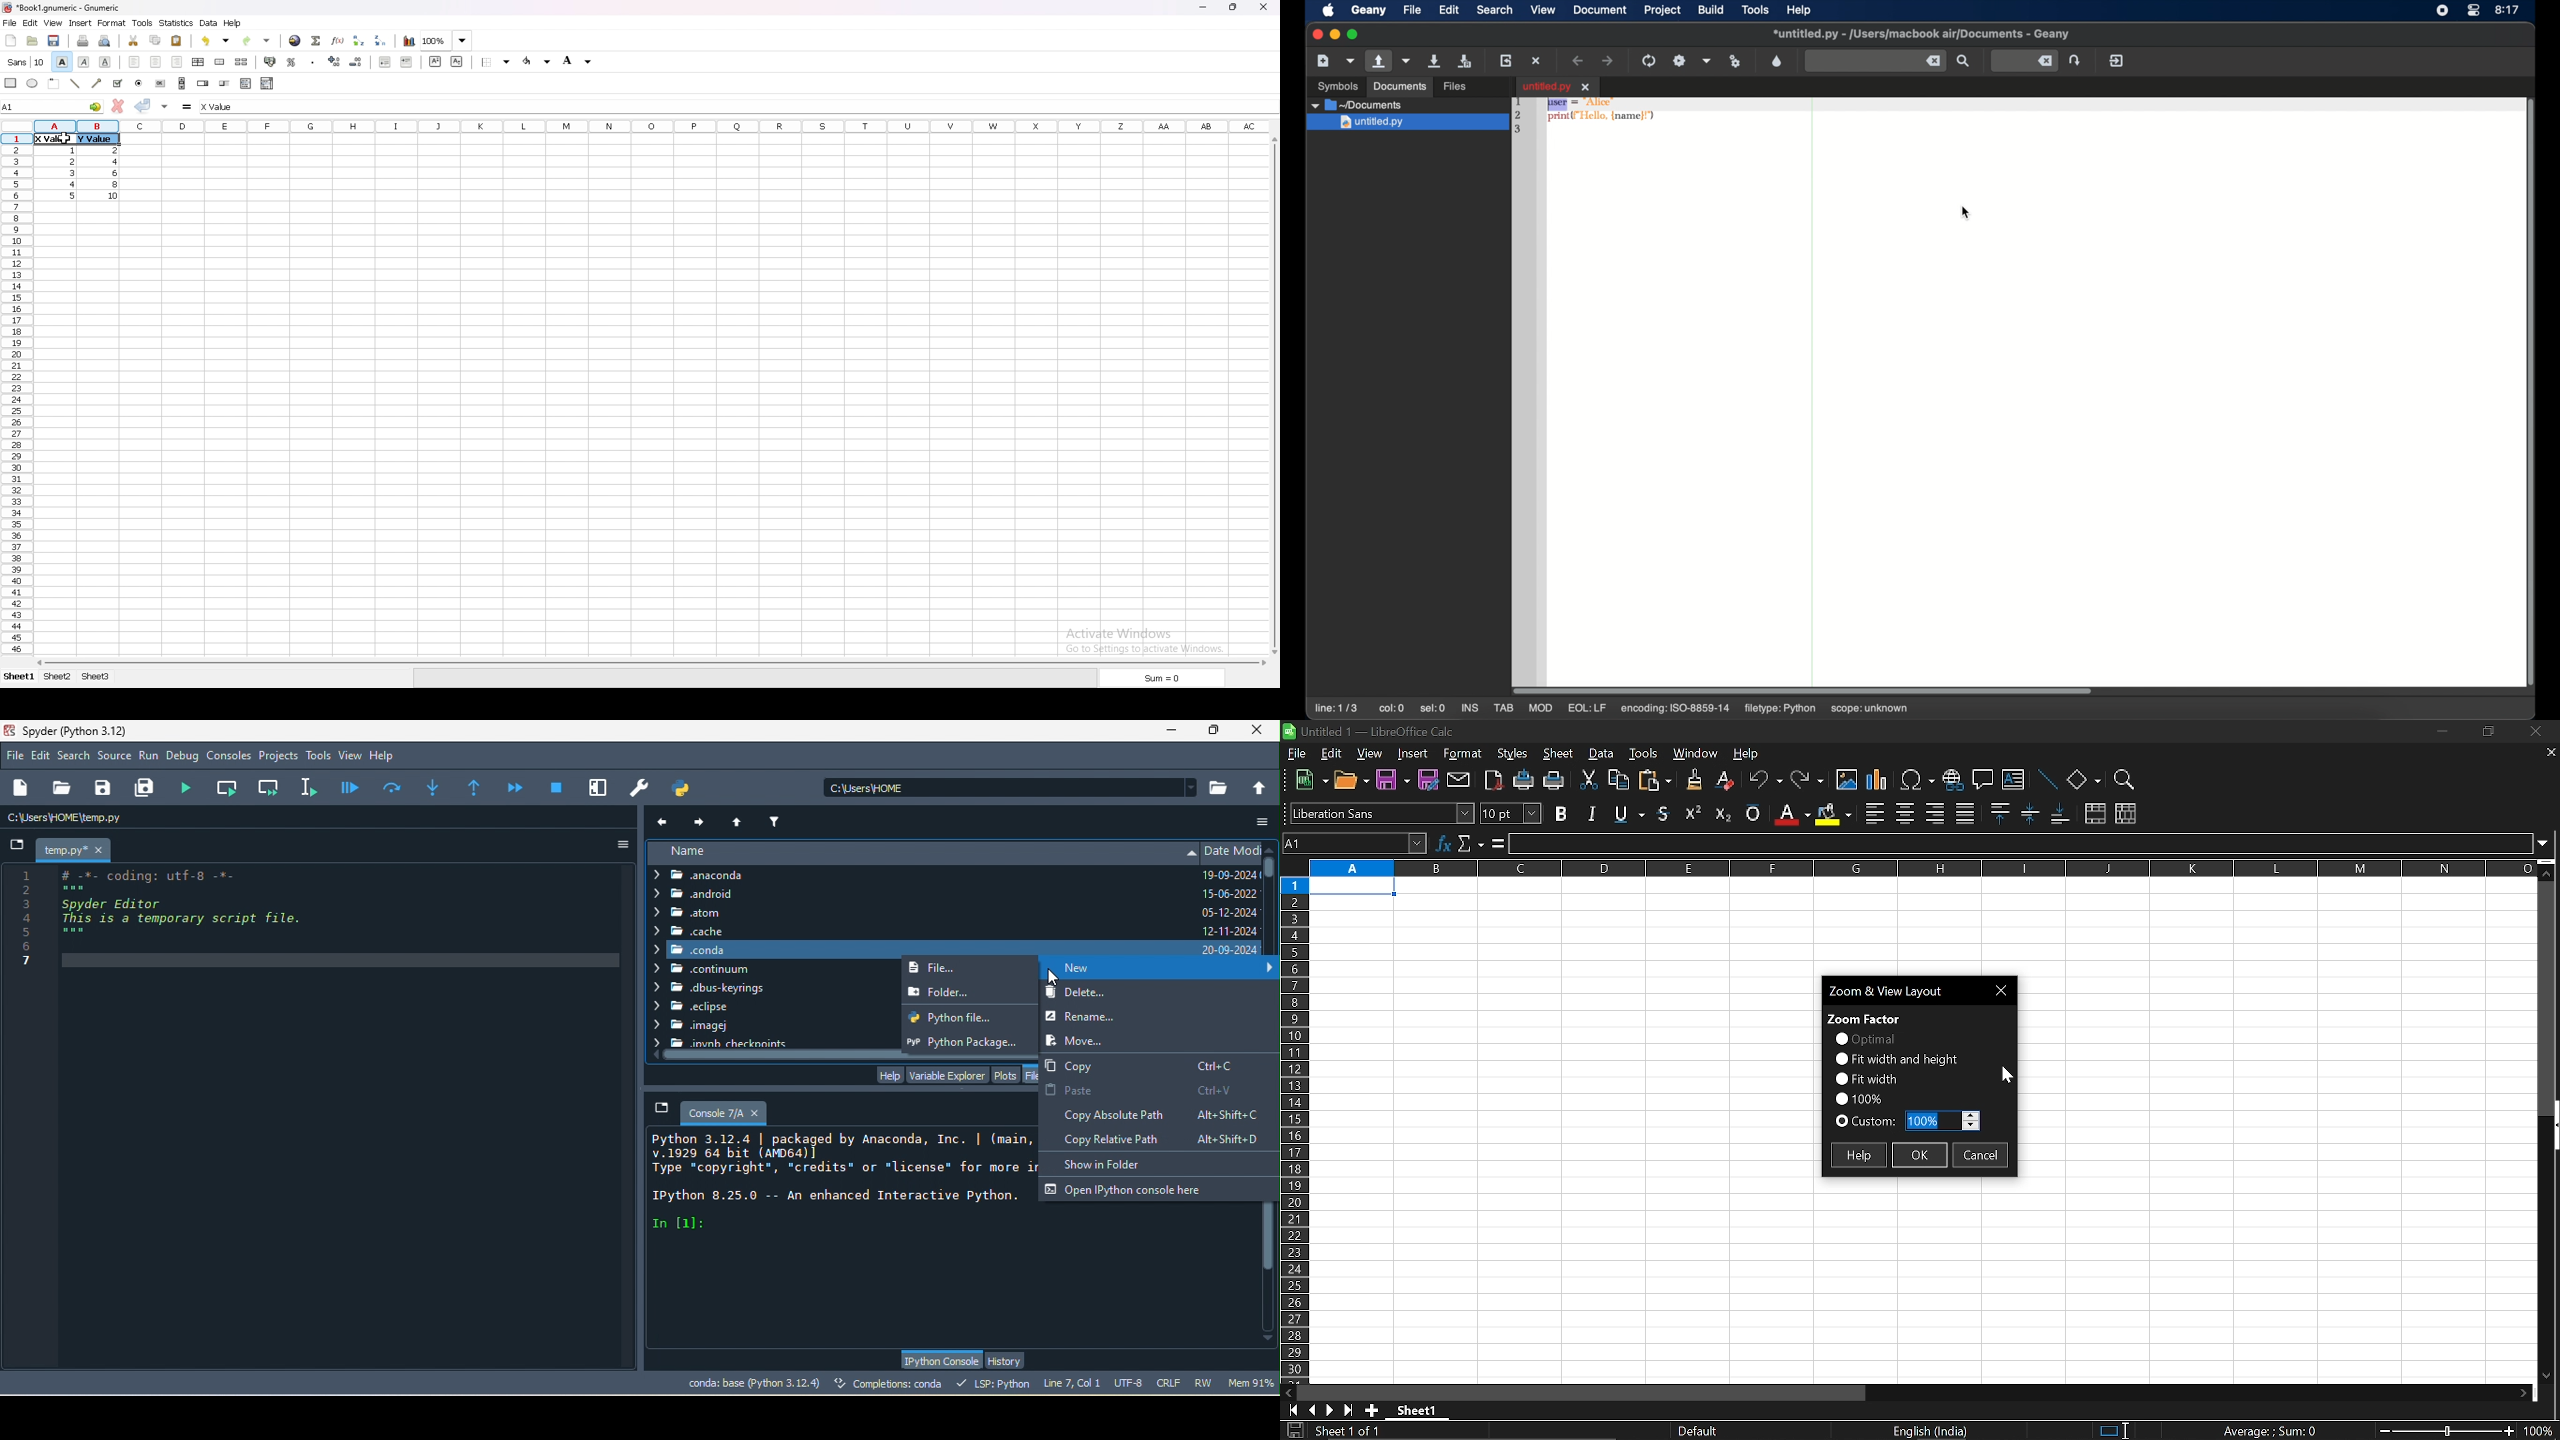 Image resolution: width=2576 pixels, height=1456 pixels. I want to click on fit width, so click(1866, 1078).